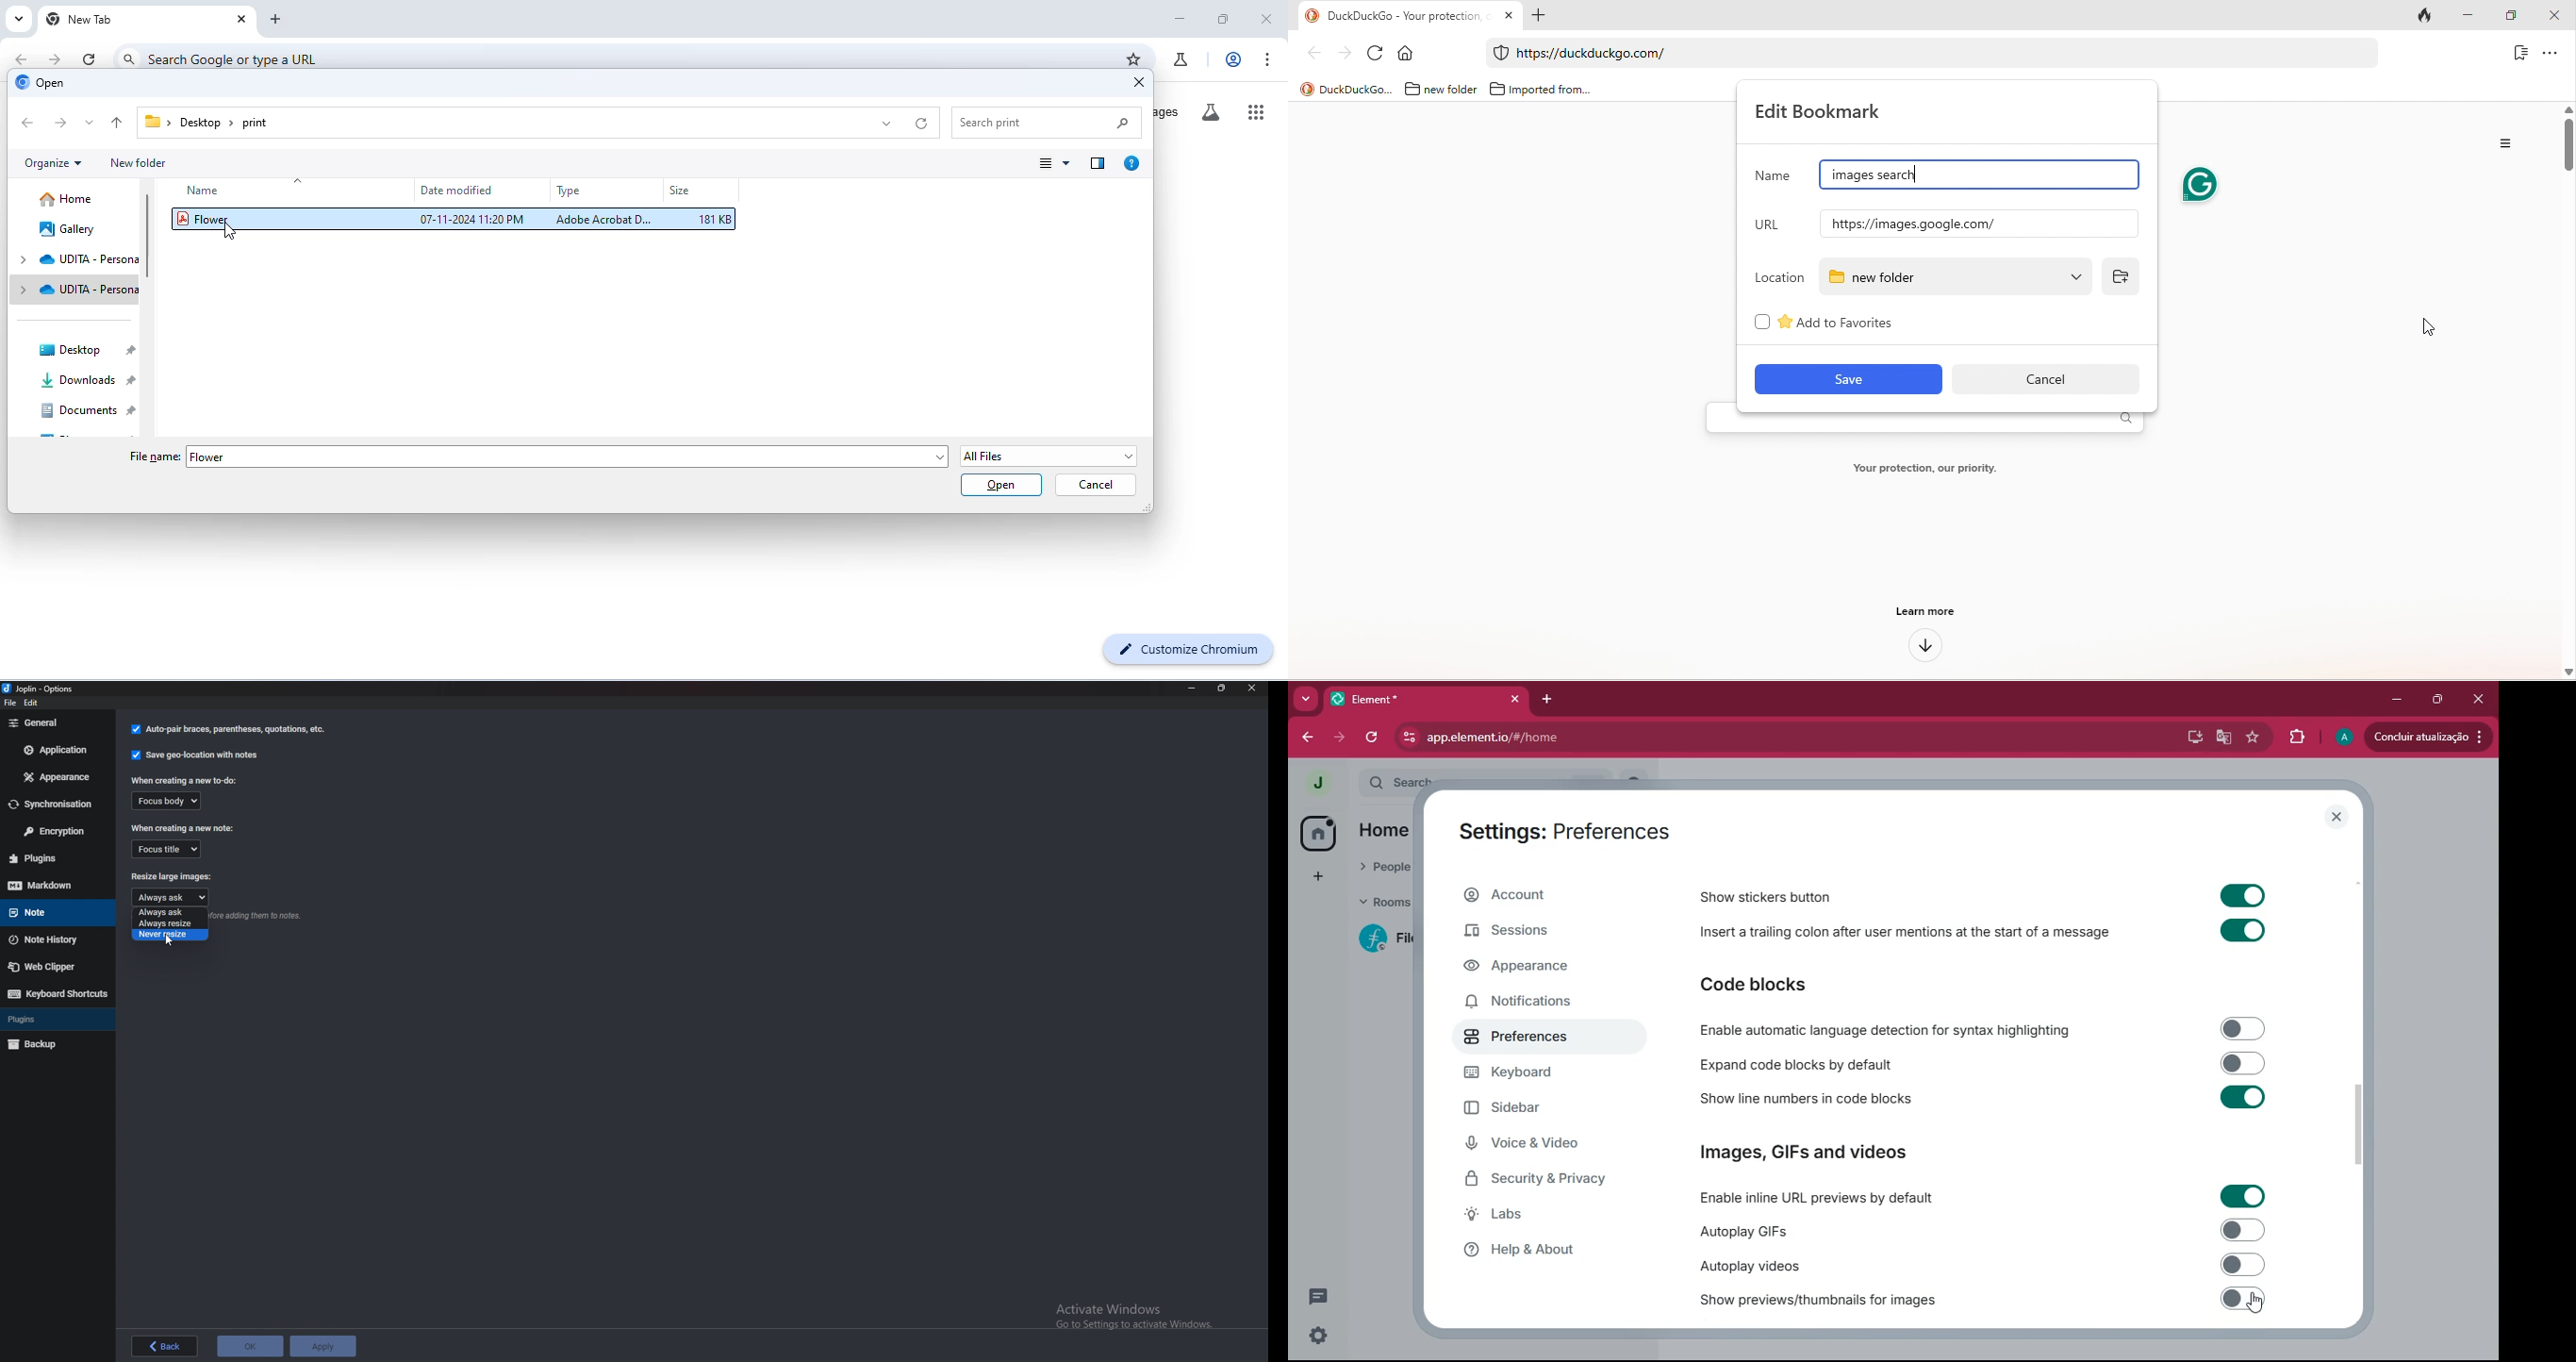 The height and width of the screenshot is (1372, 2576). Describe the element at coordinates (1549, 699) in the screenshot. I see `add tab` at that location.